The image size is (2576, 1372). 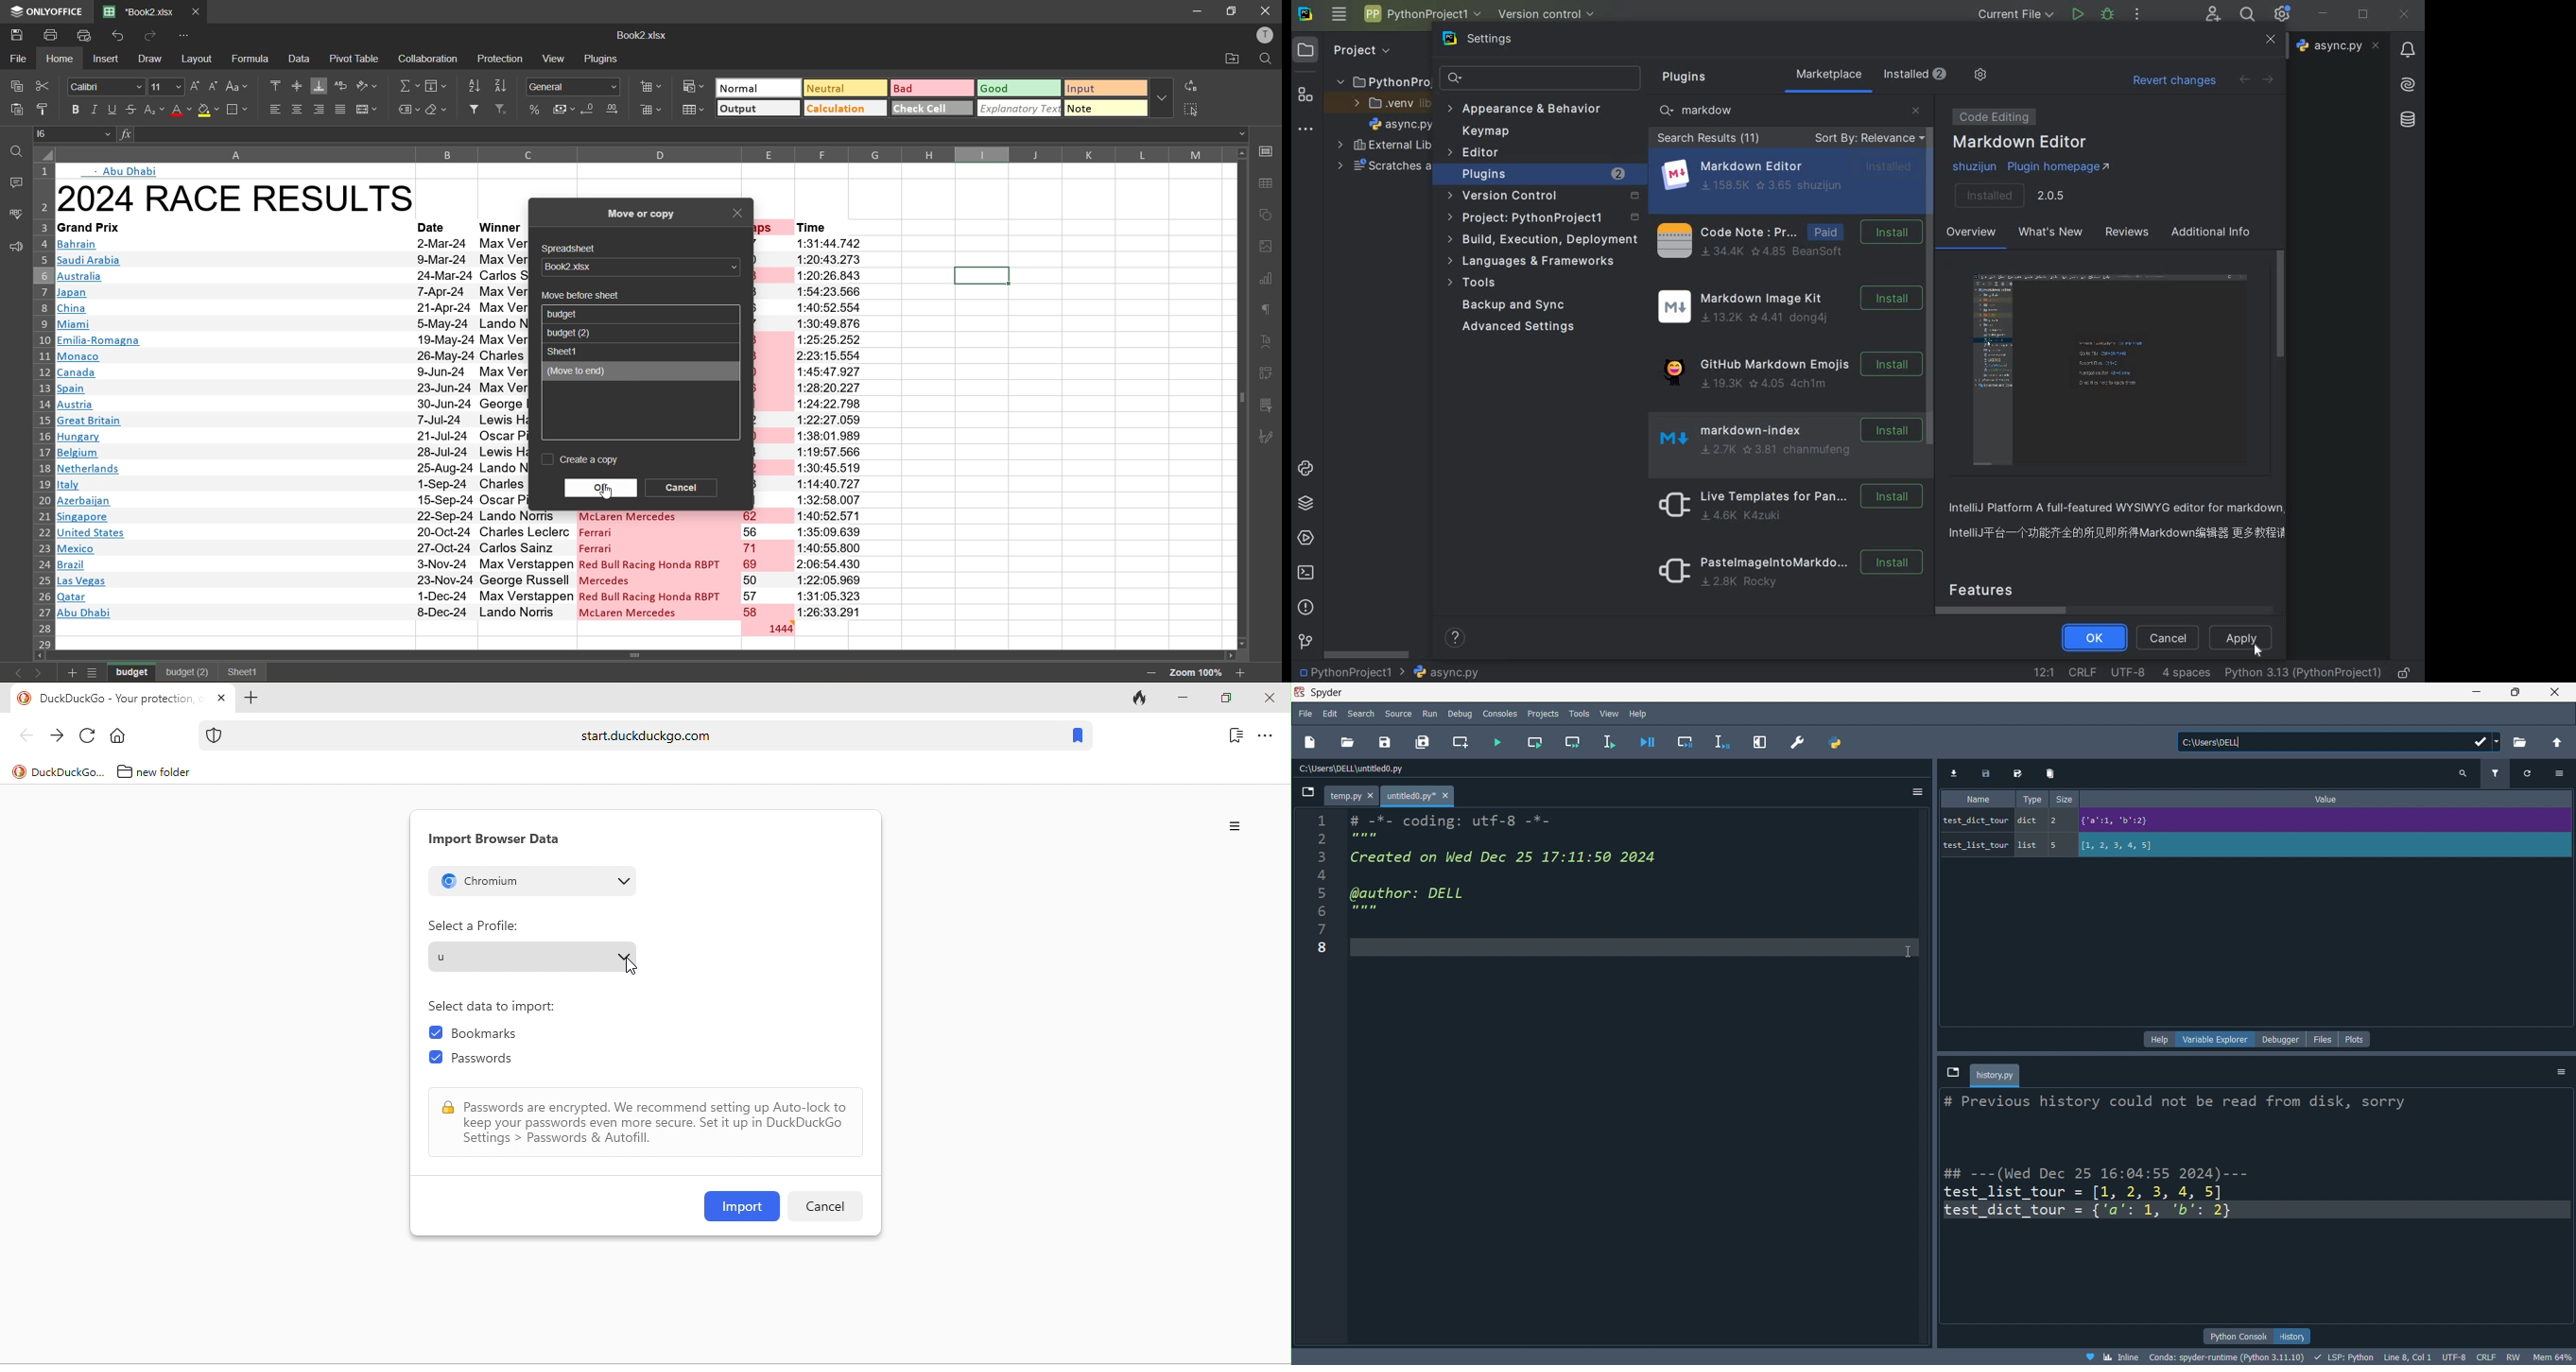 What do you see at coordinates (196, 9) in the screenshot?
I see `close tab` at bounding box center [196, 9].